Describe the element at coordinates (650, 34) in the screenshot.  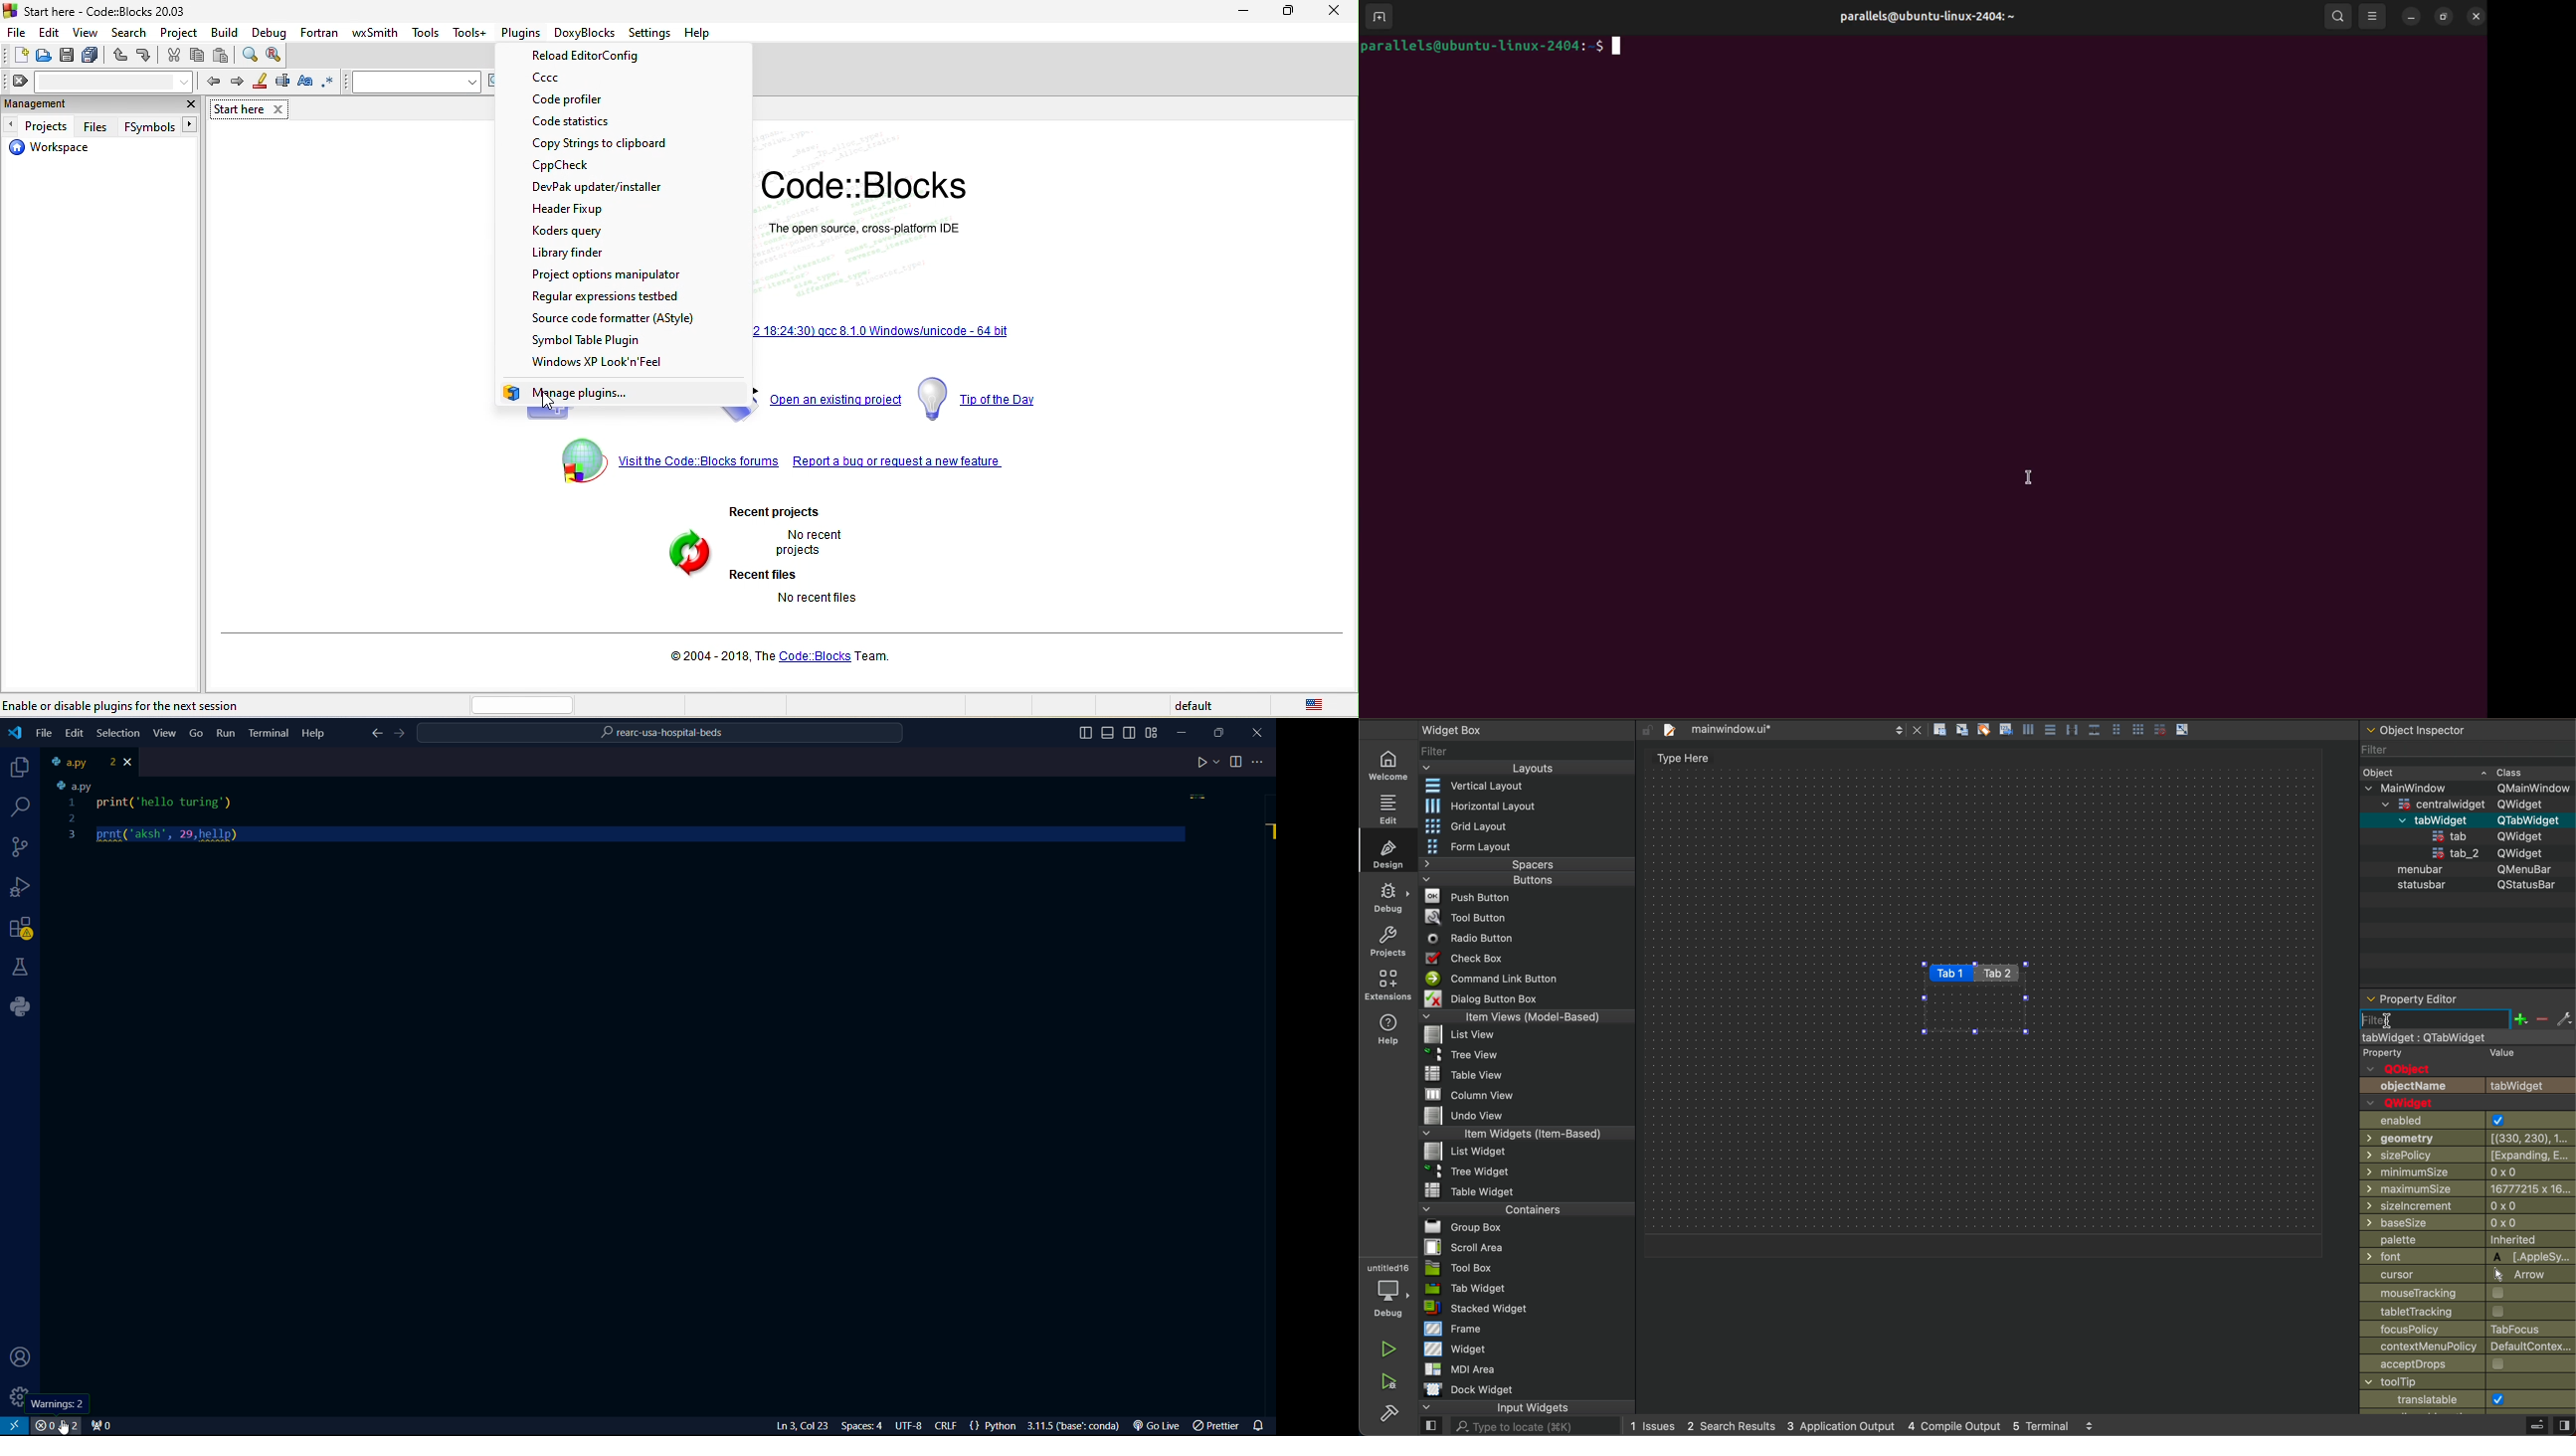
I see `settings` at that location.